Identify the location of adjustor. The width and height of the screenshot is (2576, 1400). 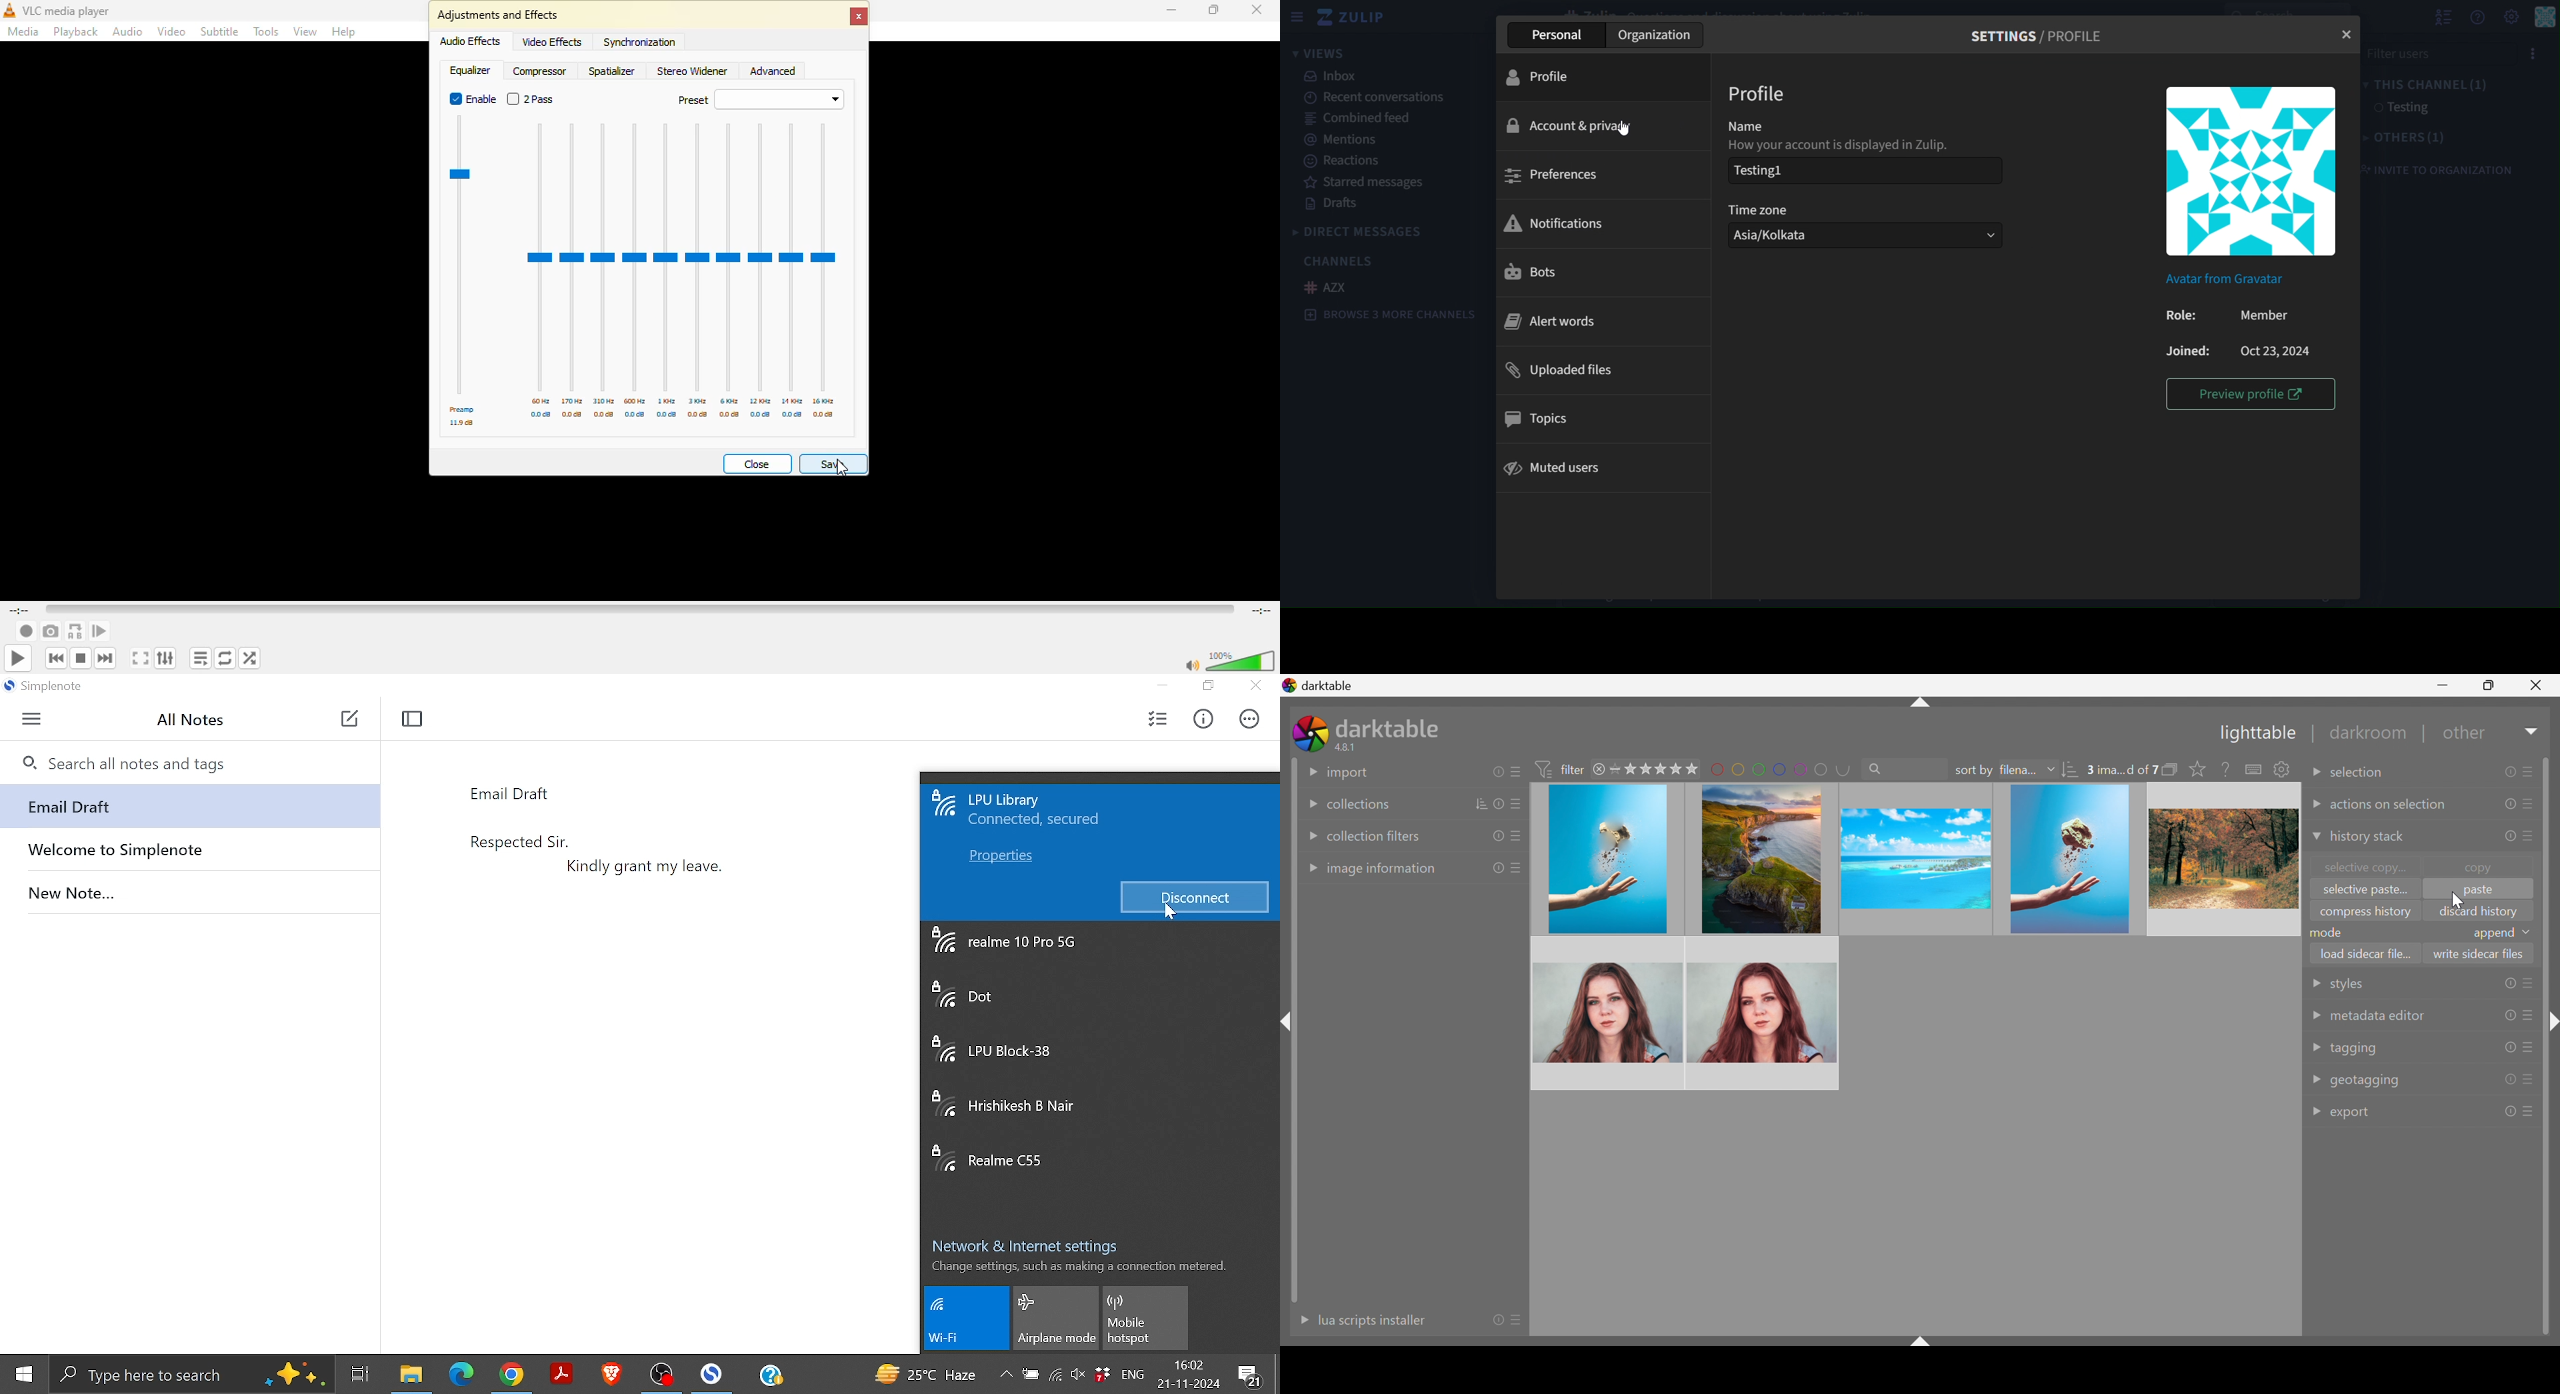
(728, 258).